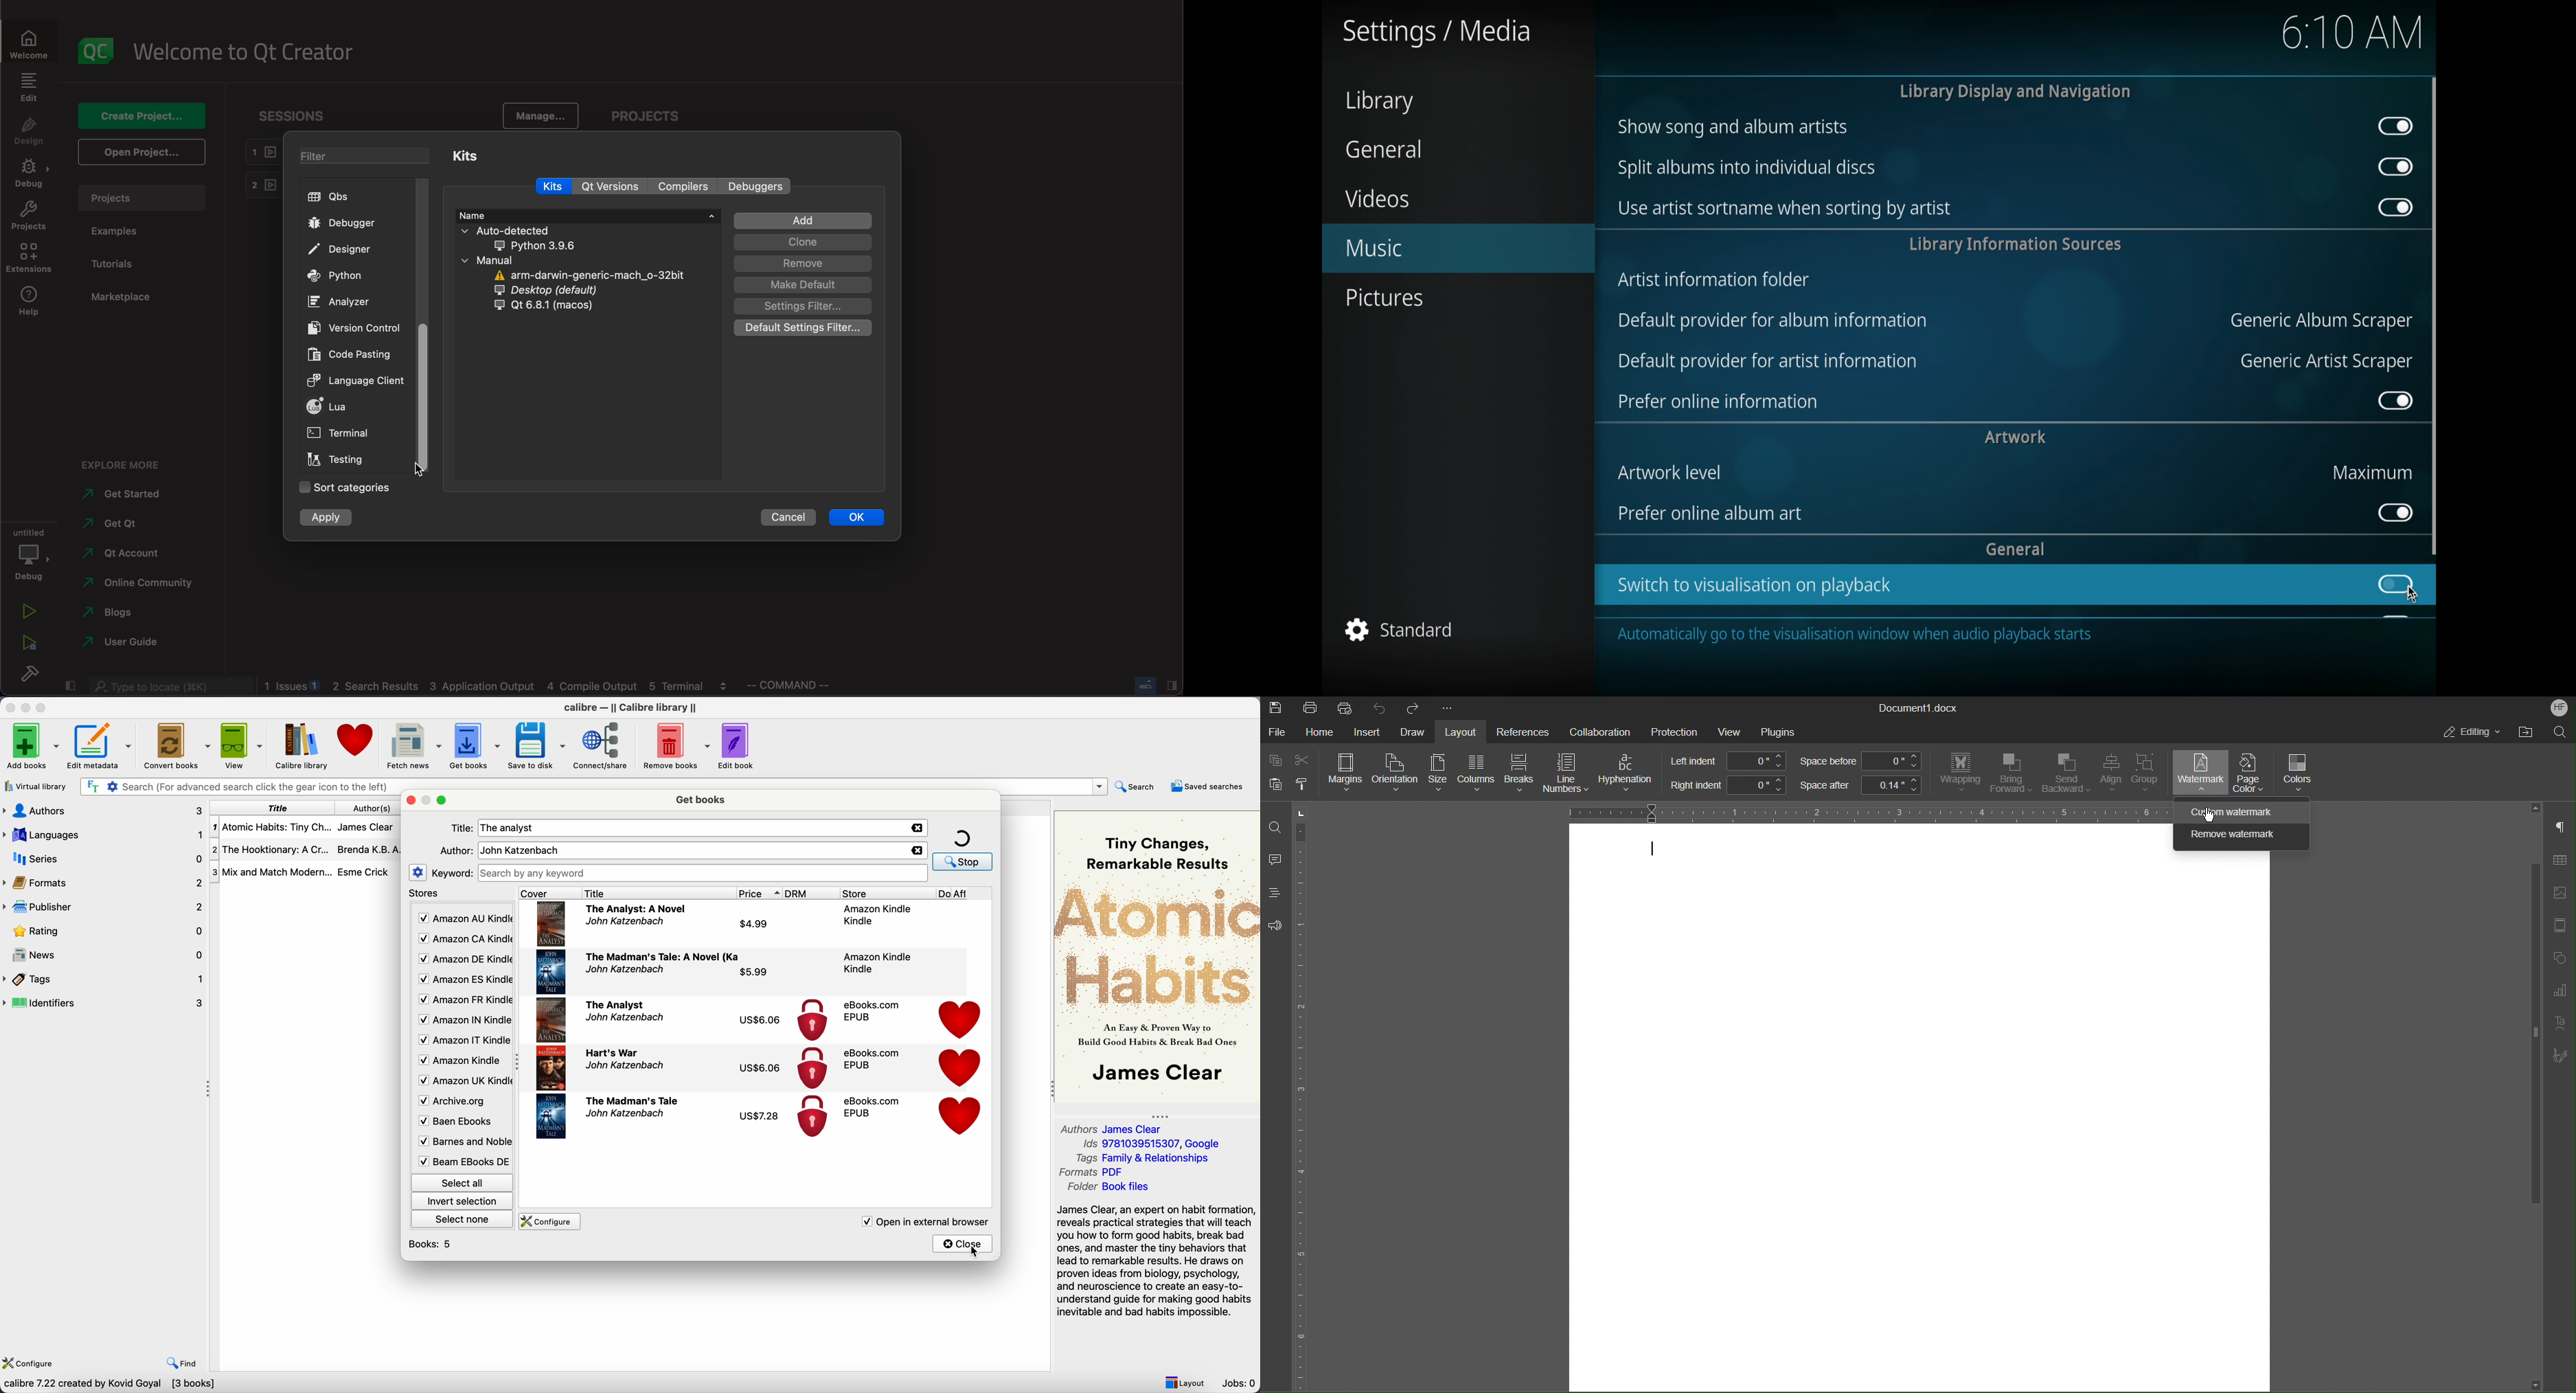 The image size is (2576, 1400). I want to click on close app, so click(9, 707).